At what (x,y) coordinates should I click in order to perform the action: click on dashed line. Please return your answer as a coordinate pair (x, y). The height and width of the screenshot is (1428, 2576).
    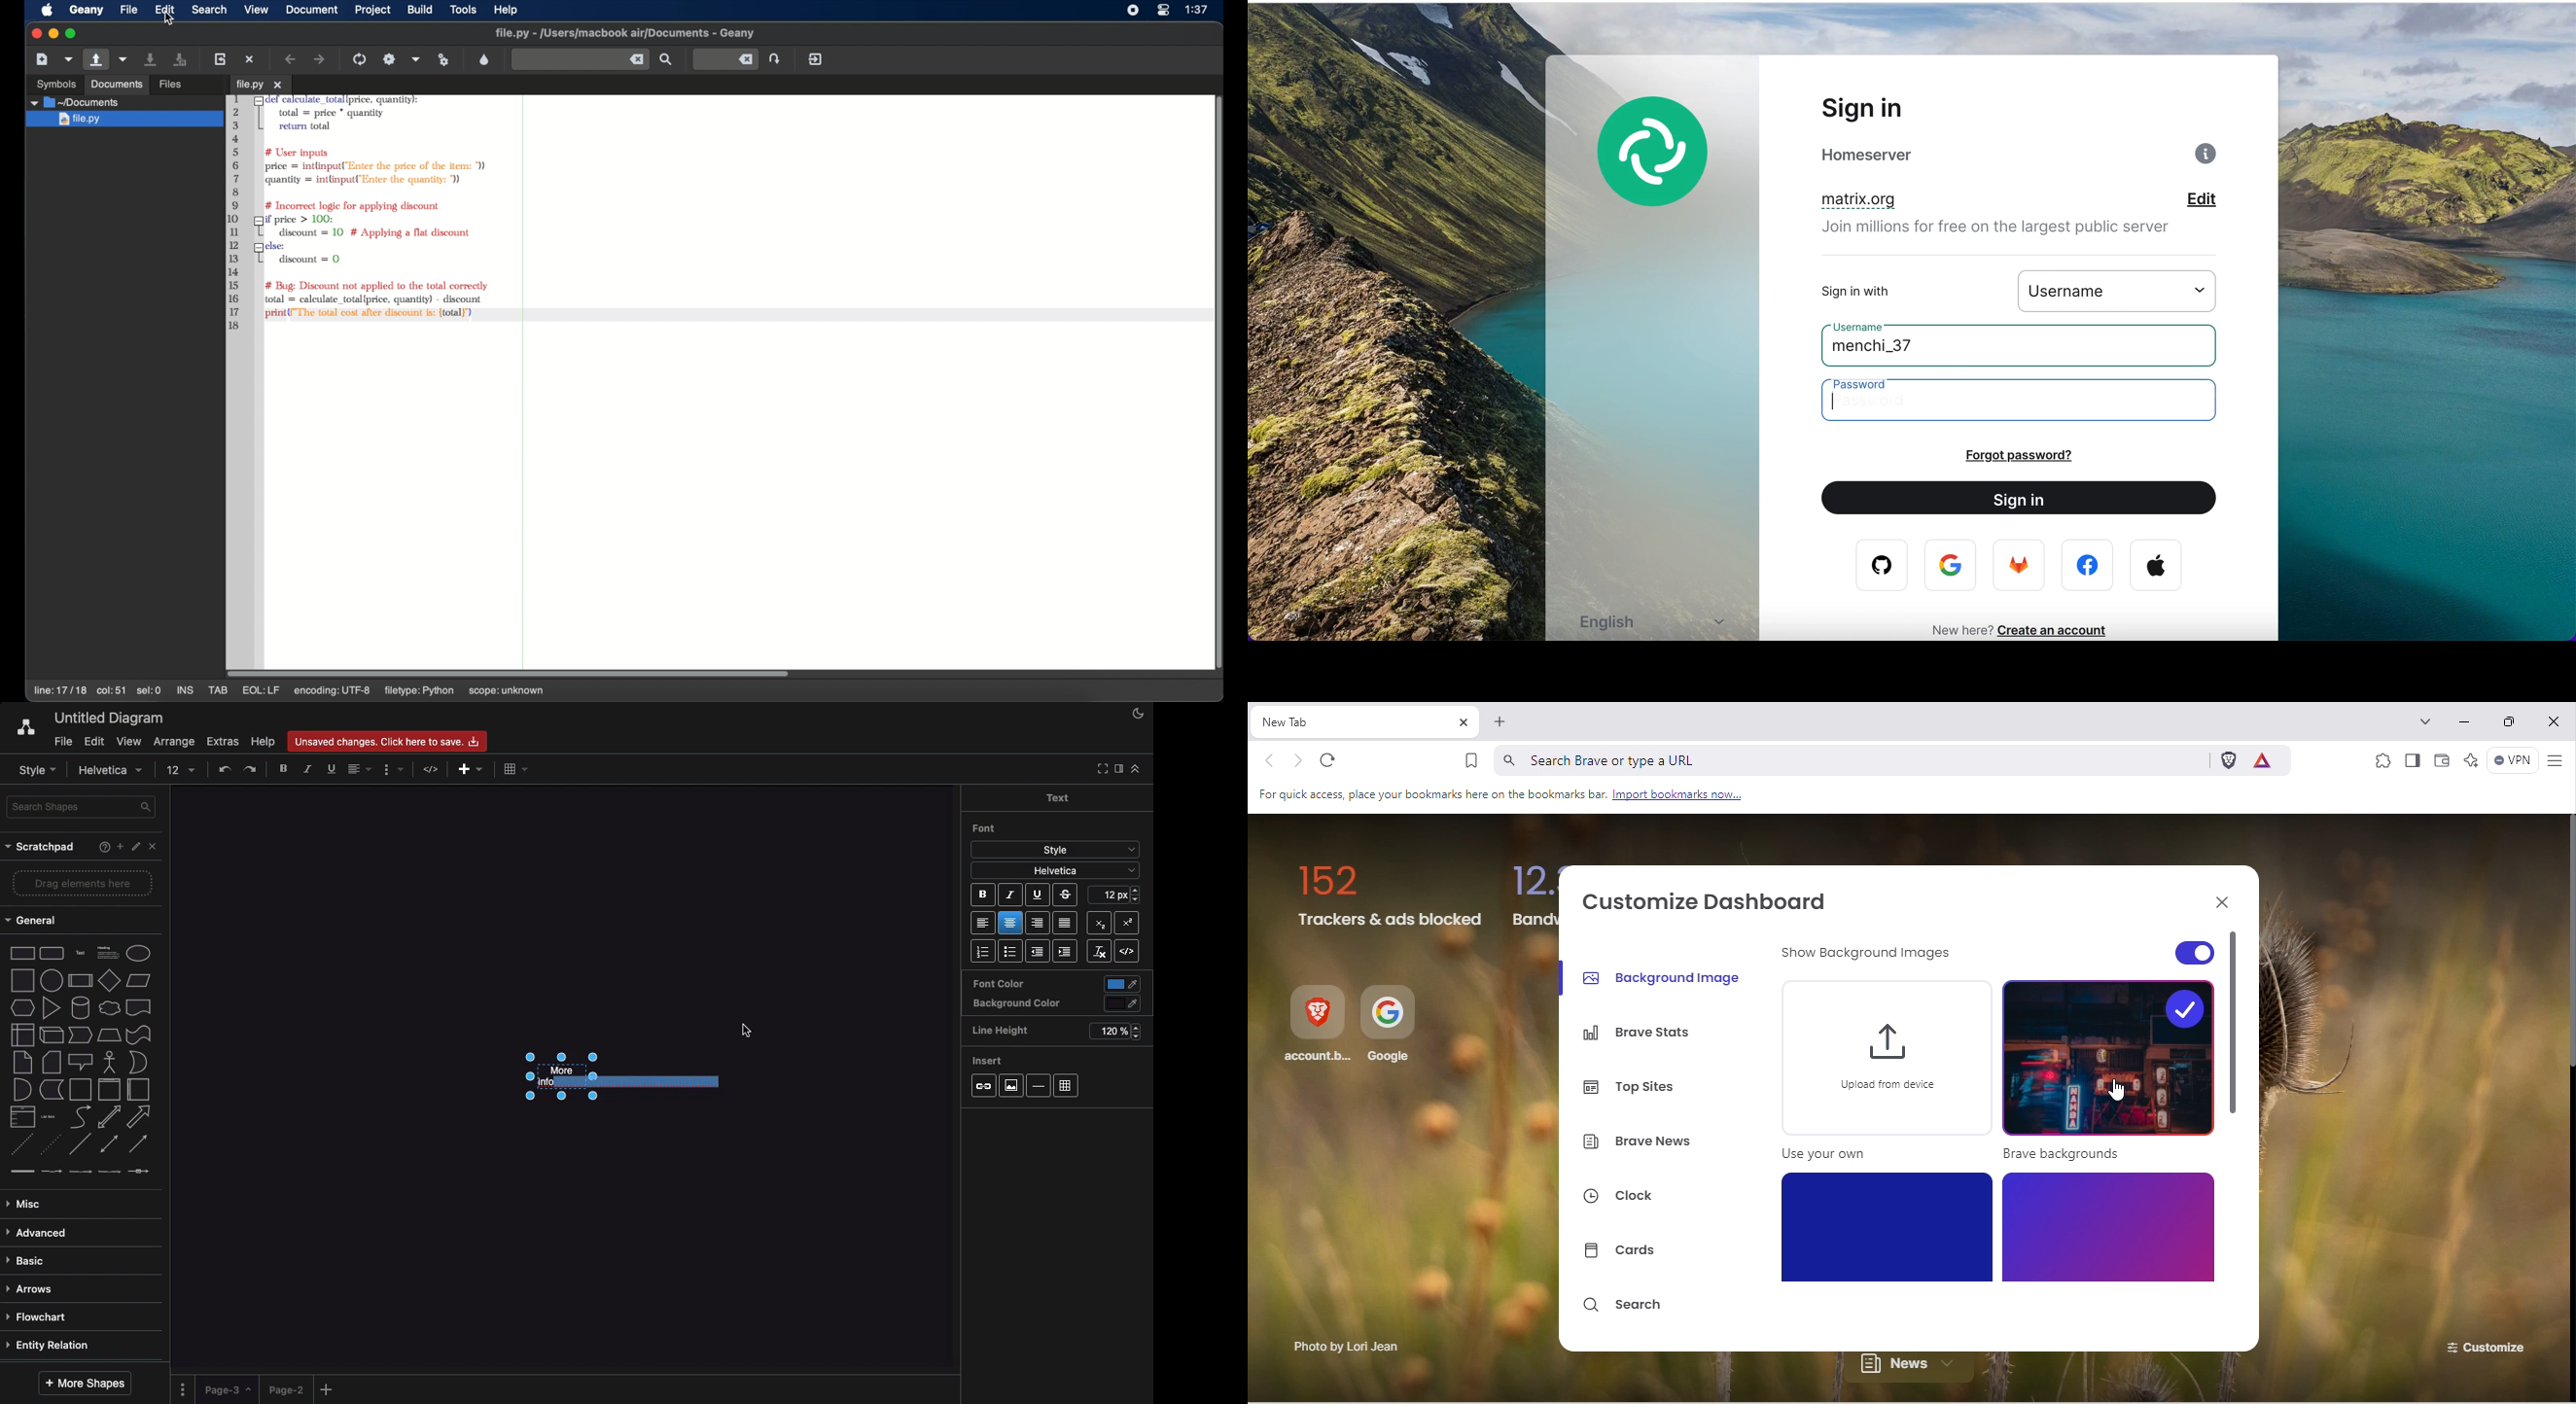
    Looking at the image, I should click on (21, 1144).